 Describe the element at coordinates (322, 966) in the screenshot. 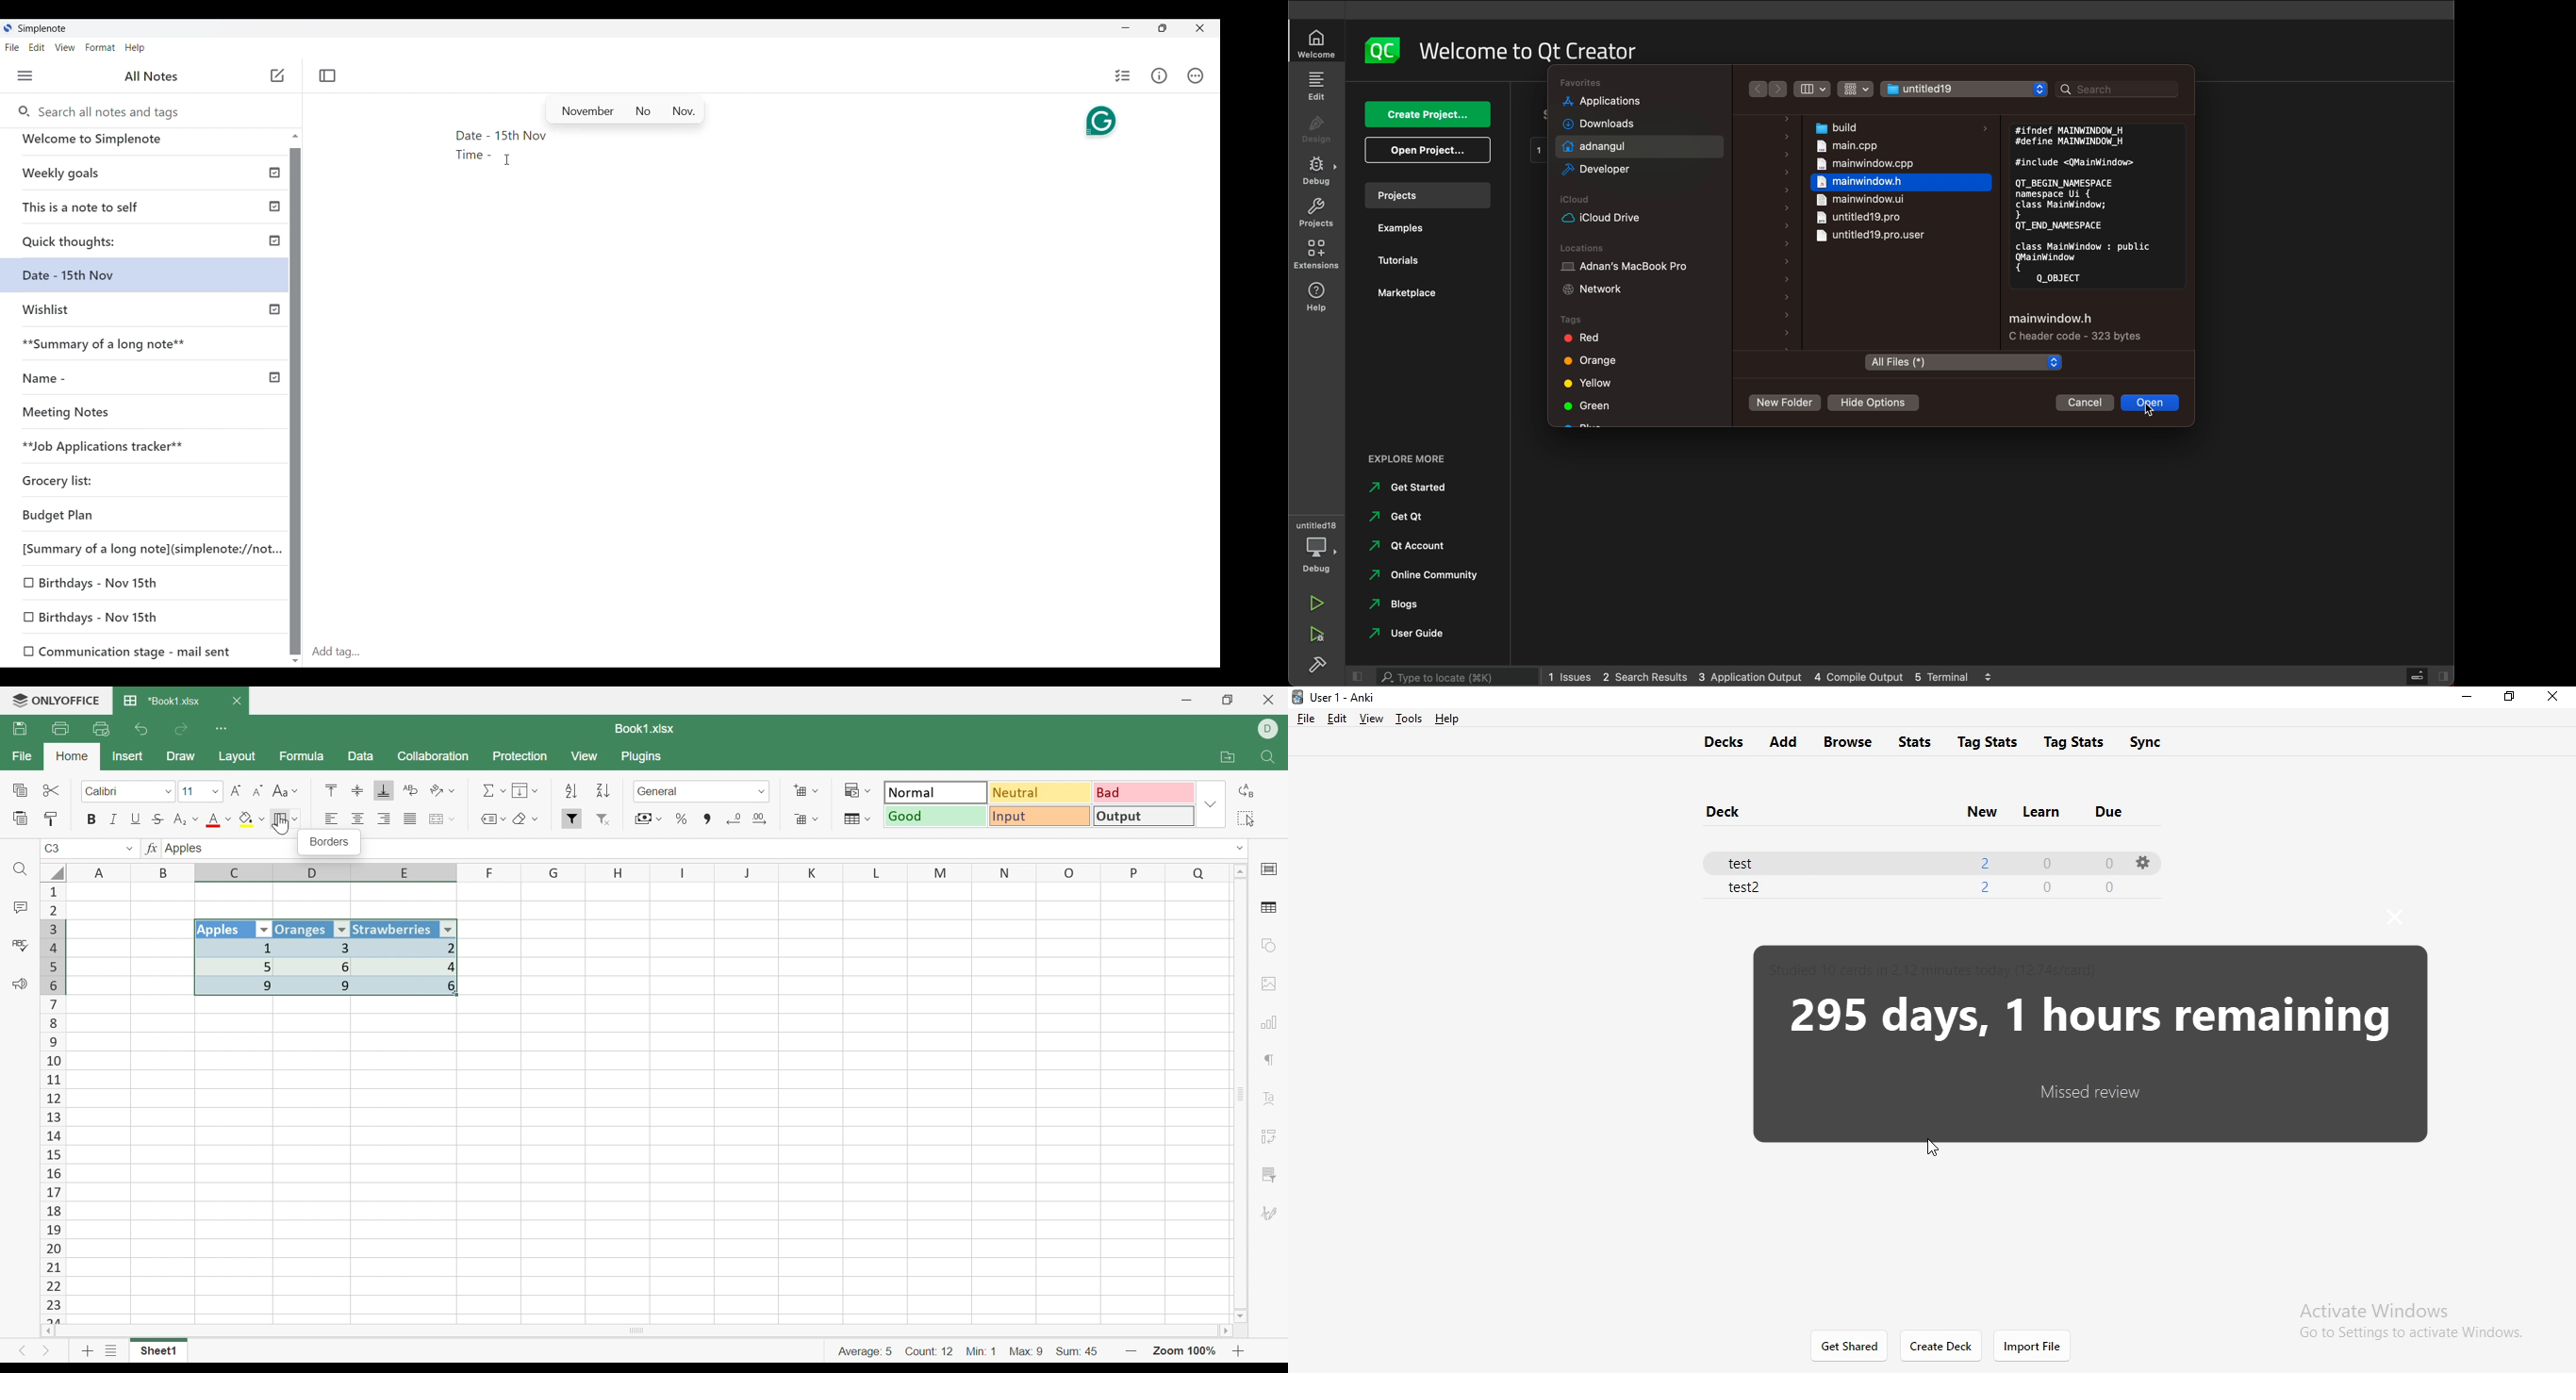

I see `6` at that location.